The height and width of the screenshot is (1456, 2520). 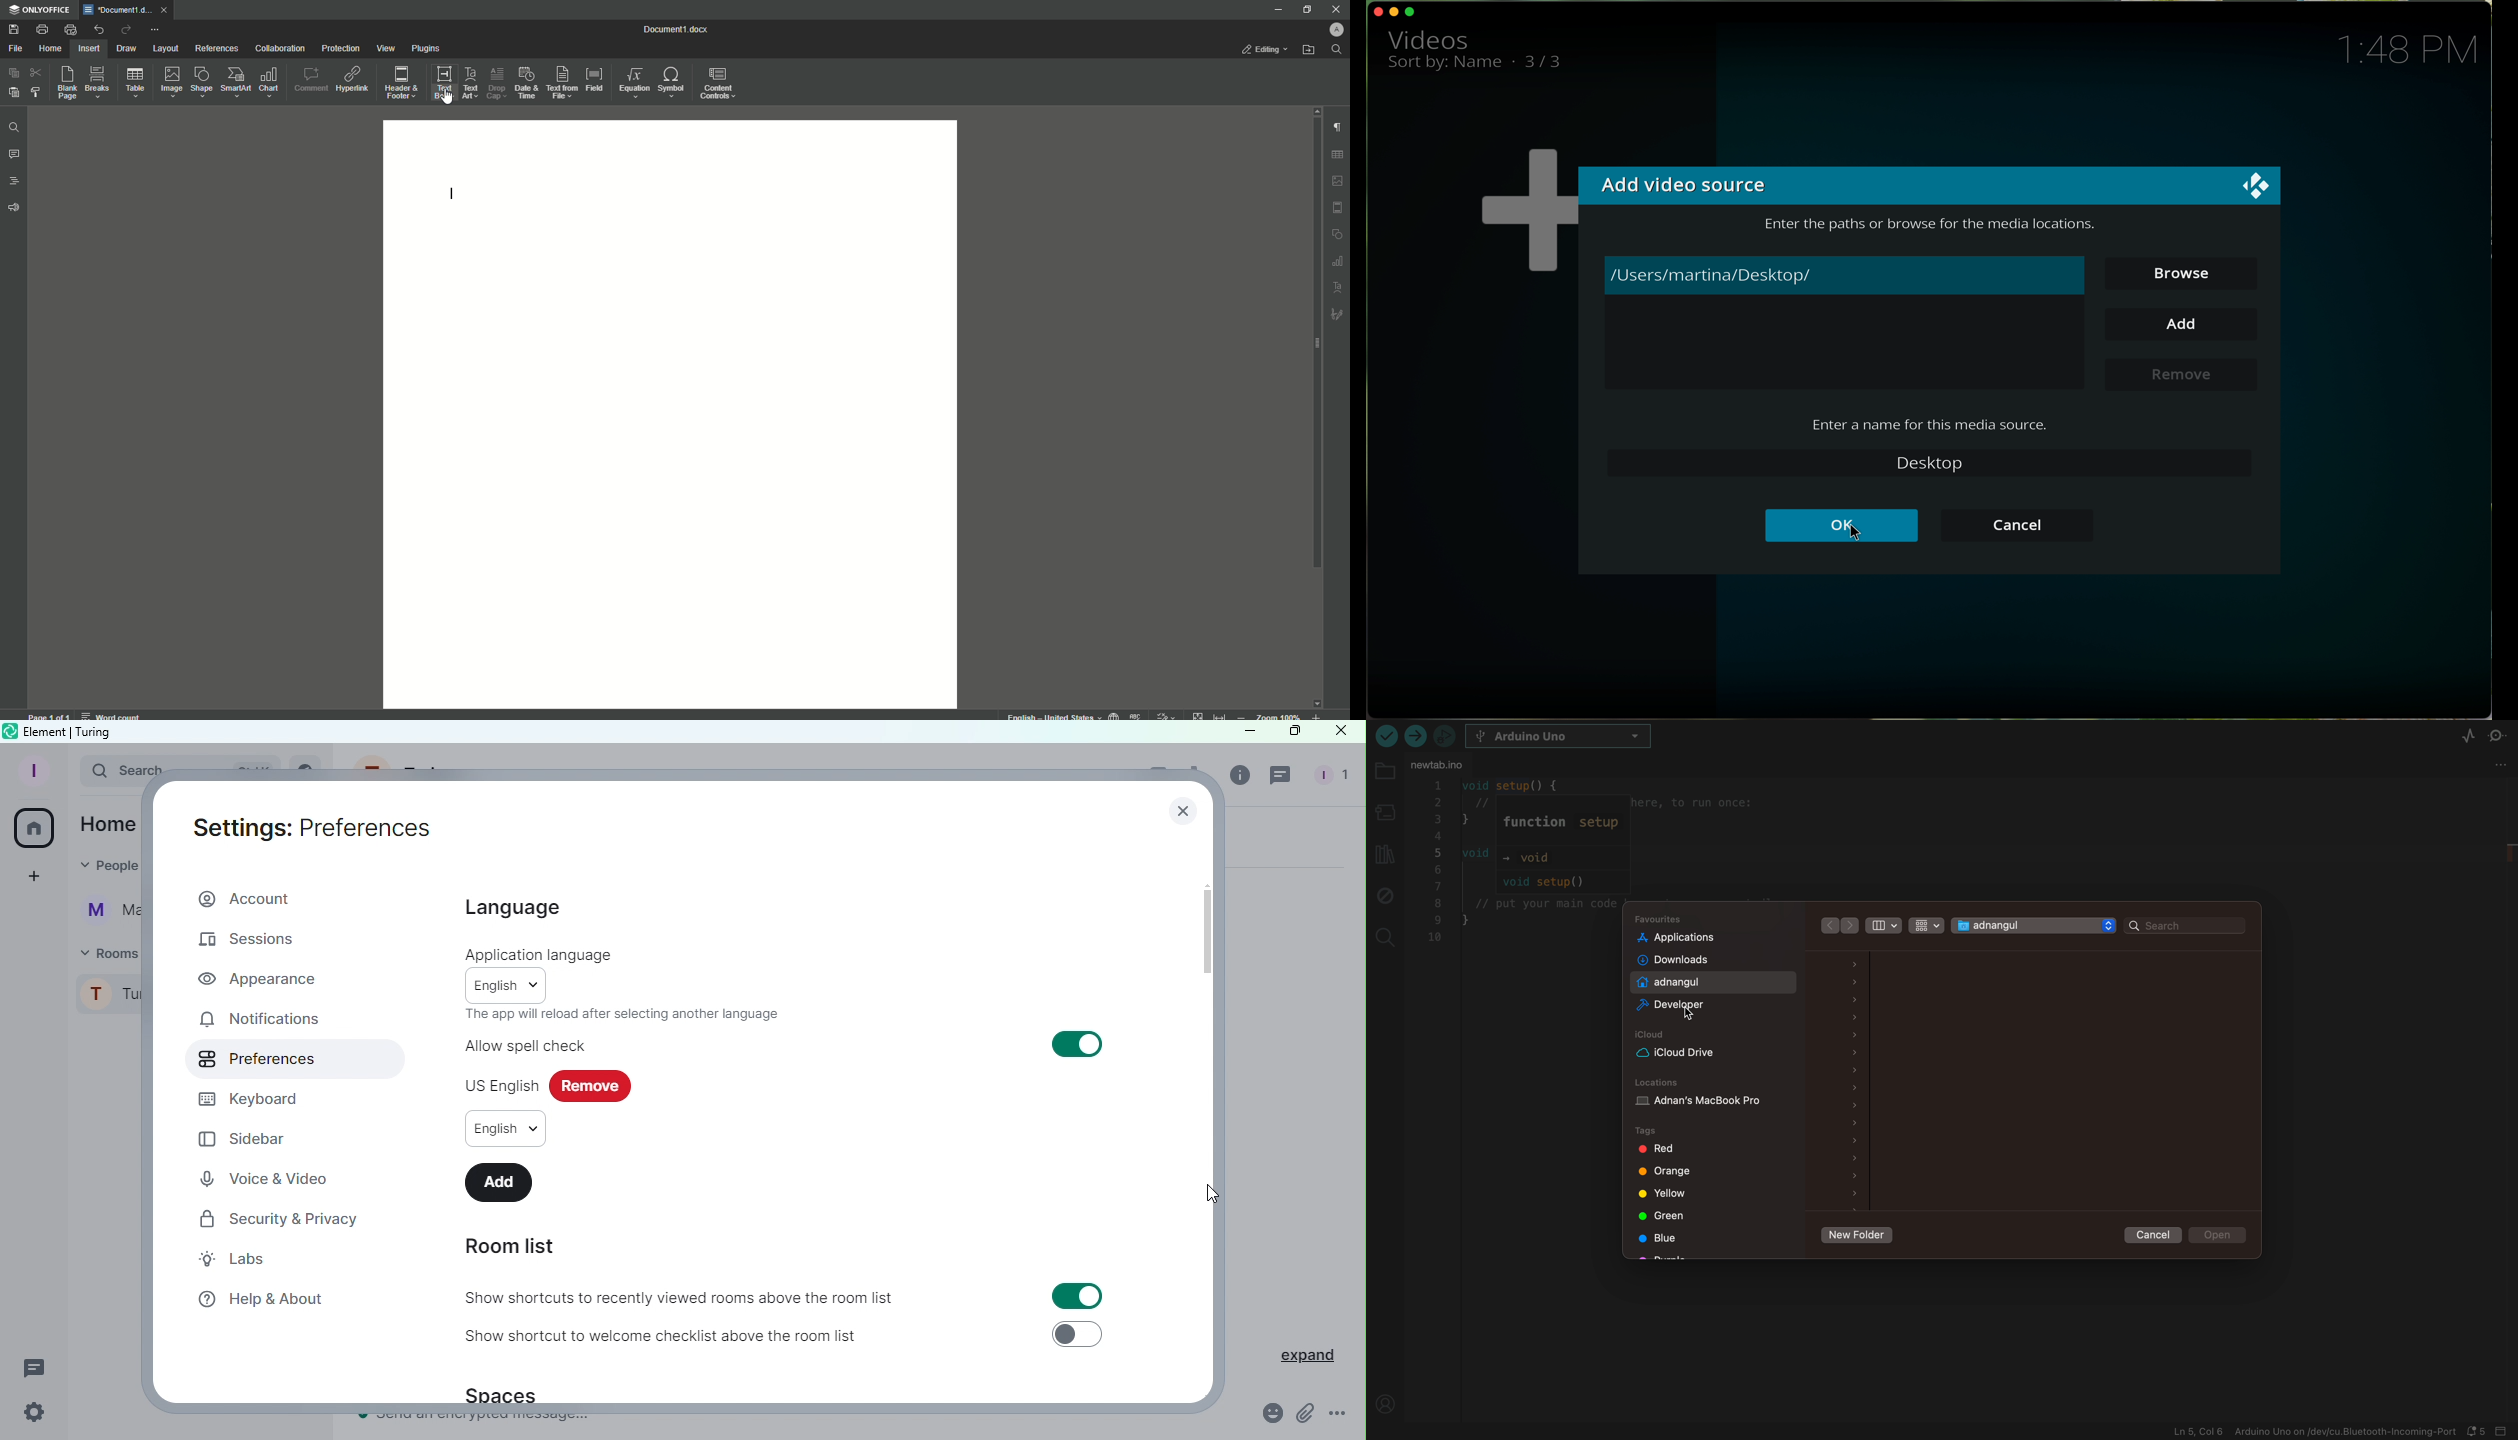 I want to click on More Options, so click(x=1340, y=1414).